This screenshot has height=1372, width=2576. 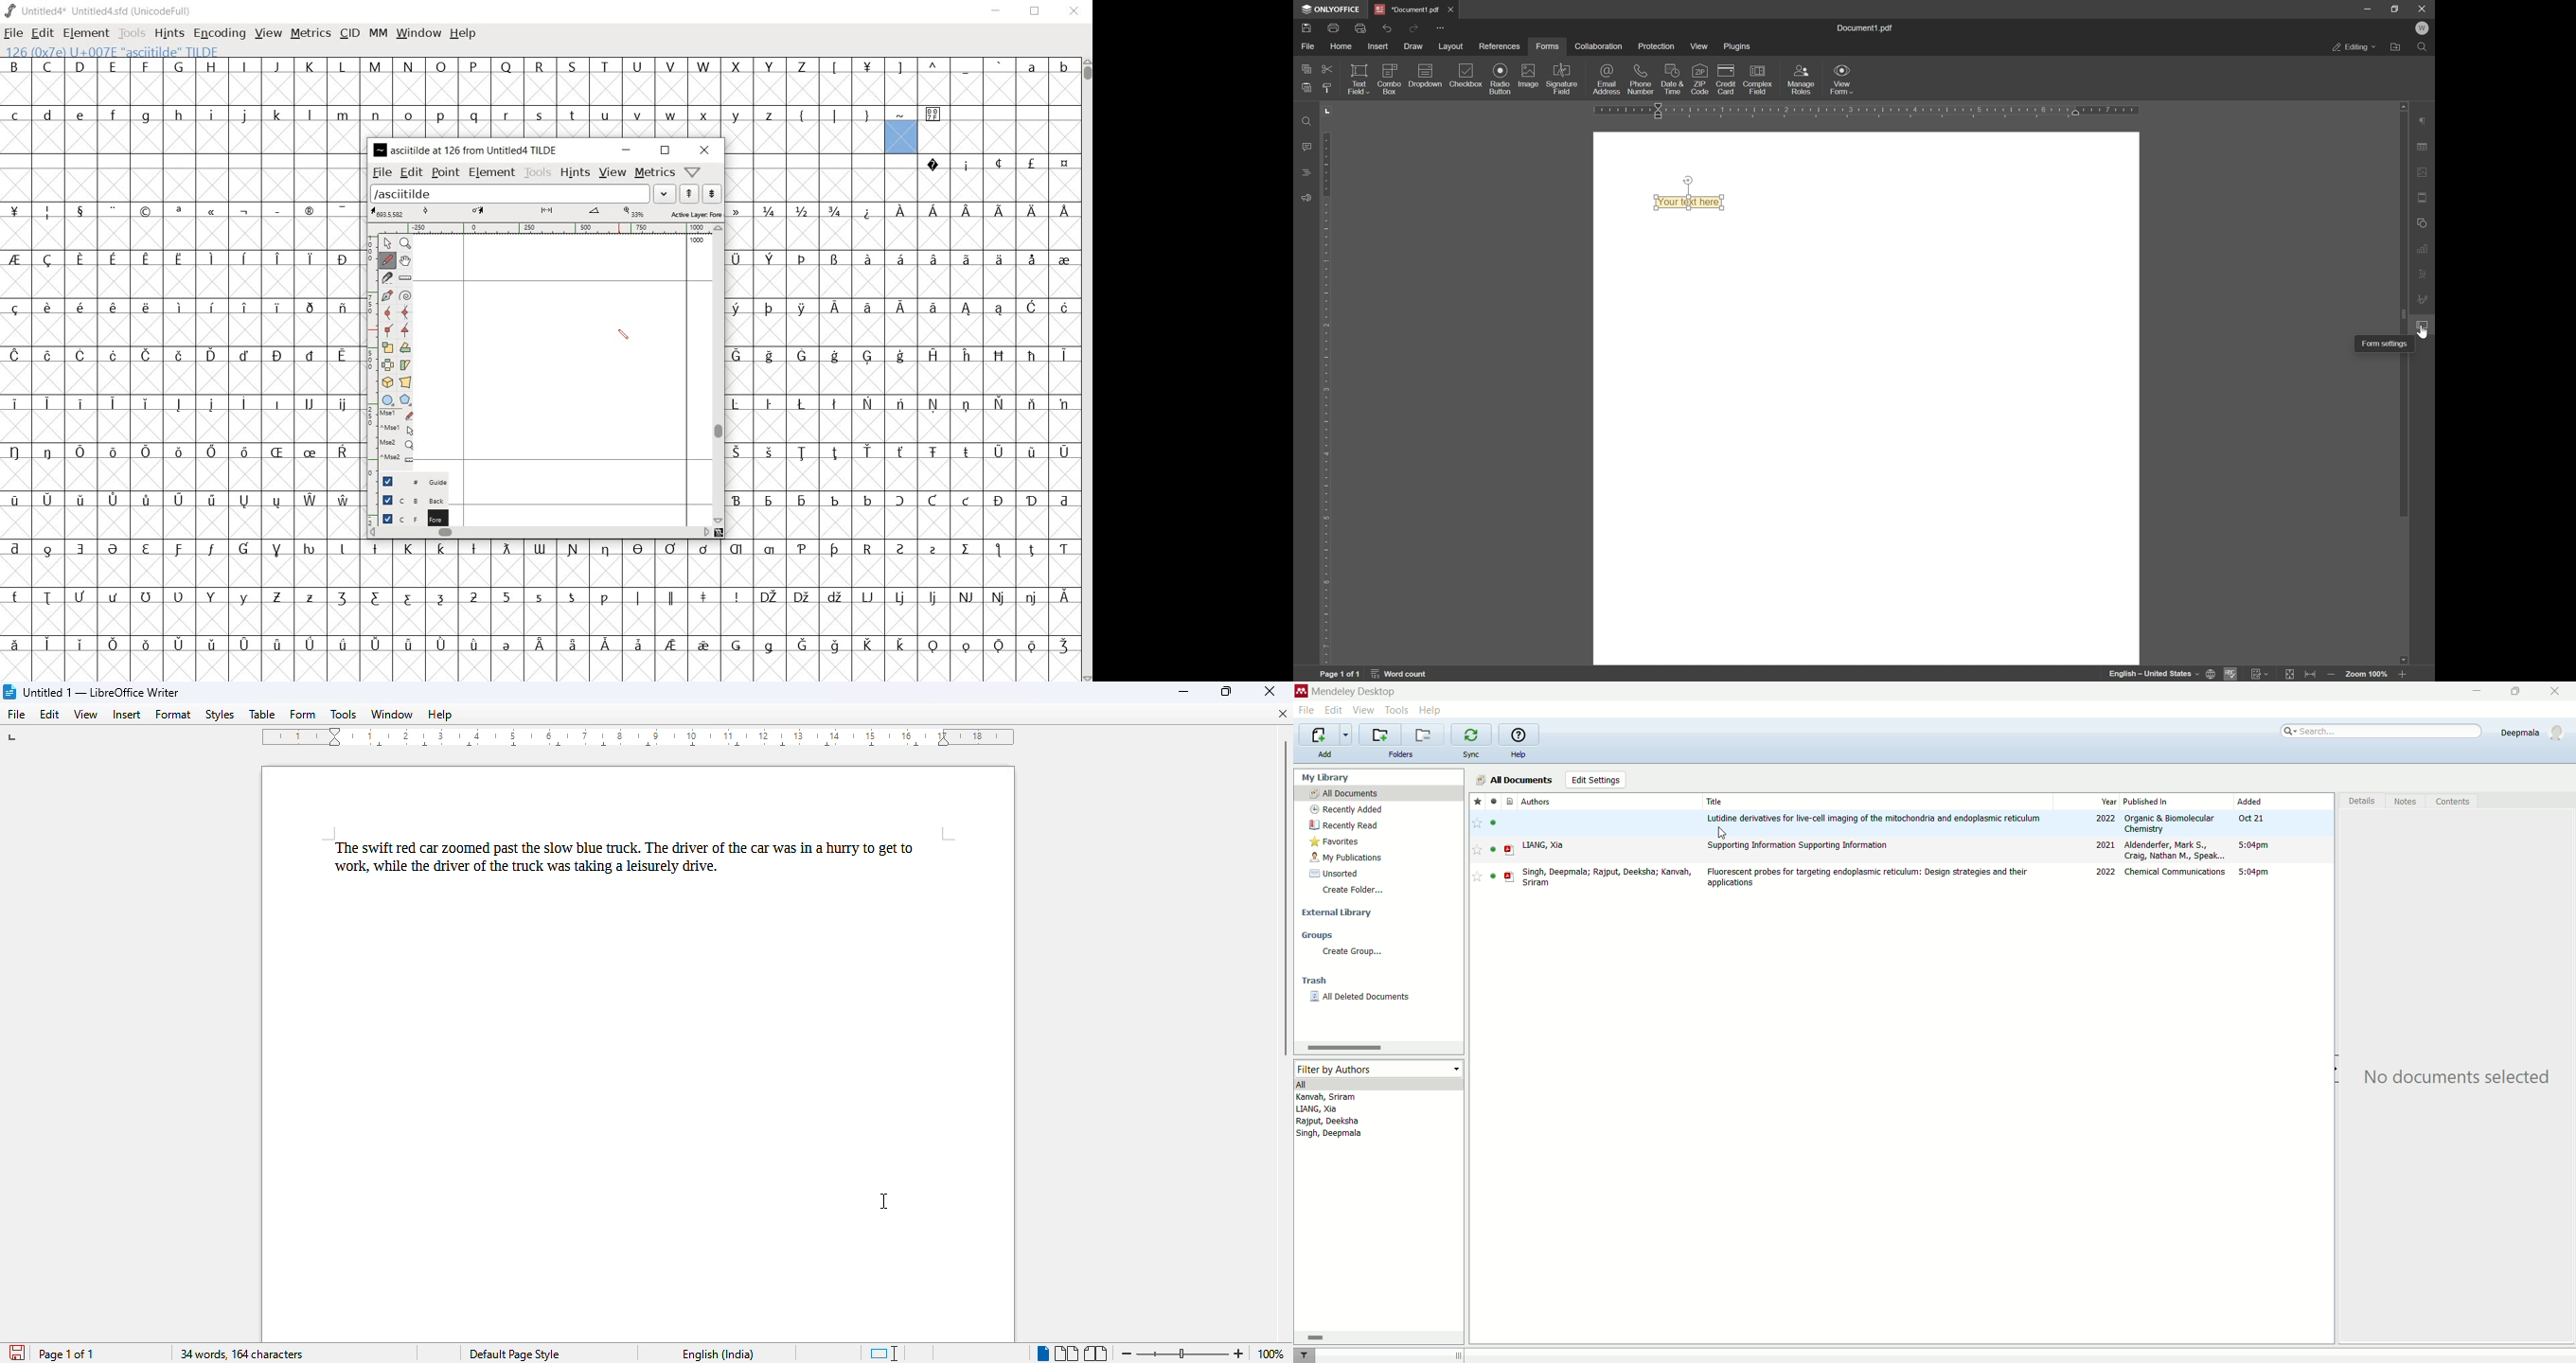 I want to click on ruler, so click(x=1870, y=111).